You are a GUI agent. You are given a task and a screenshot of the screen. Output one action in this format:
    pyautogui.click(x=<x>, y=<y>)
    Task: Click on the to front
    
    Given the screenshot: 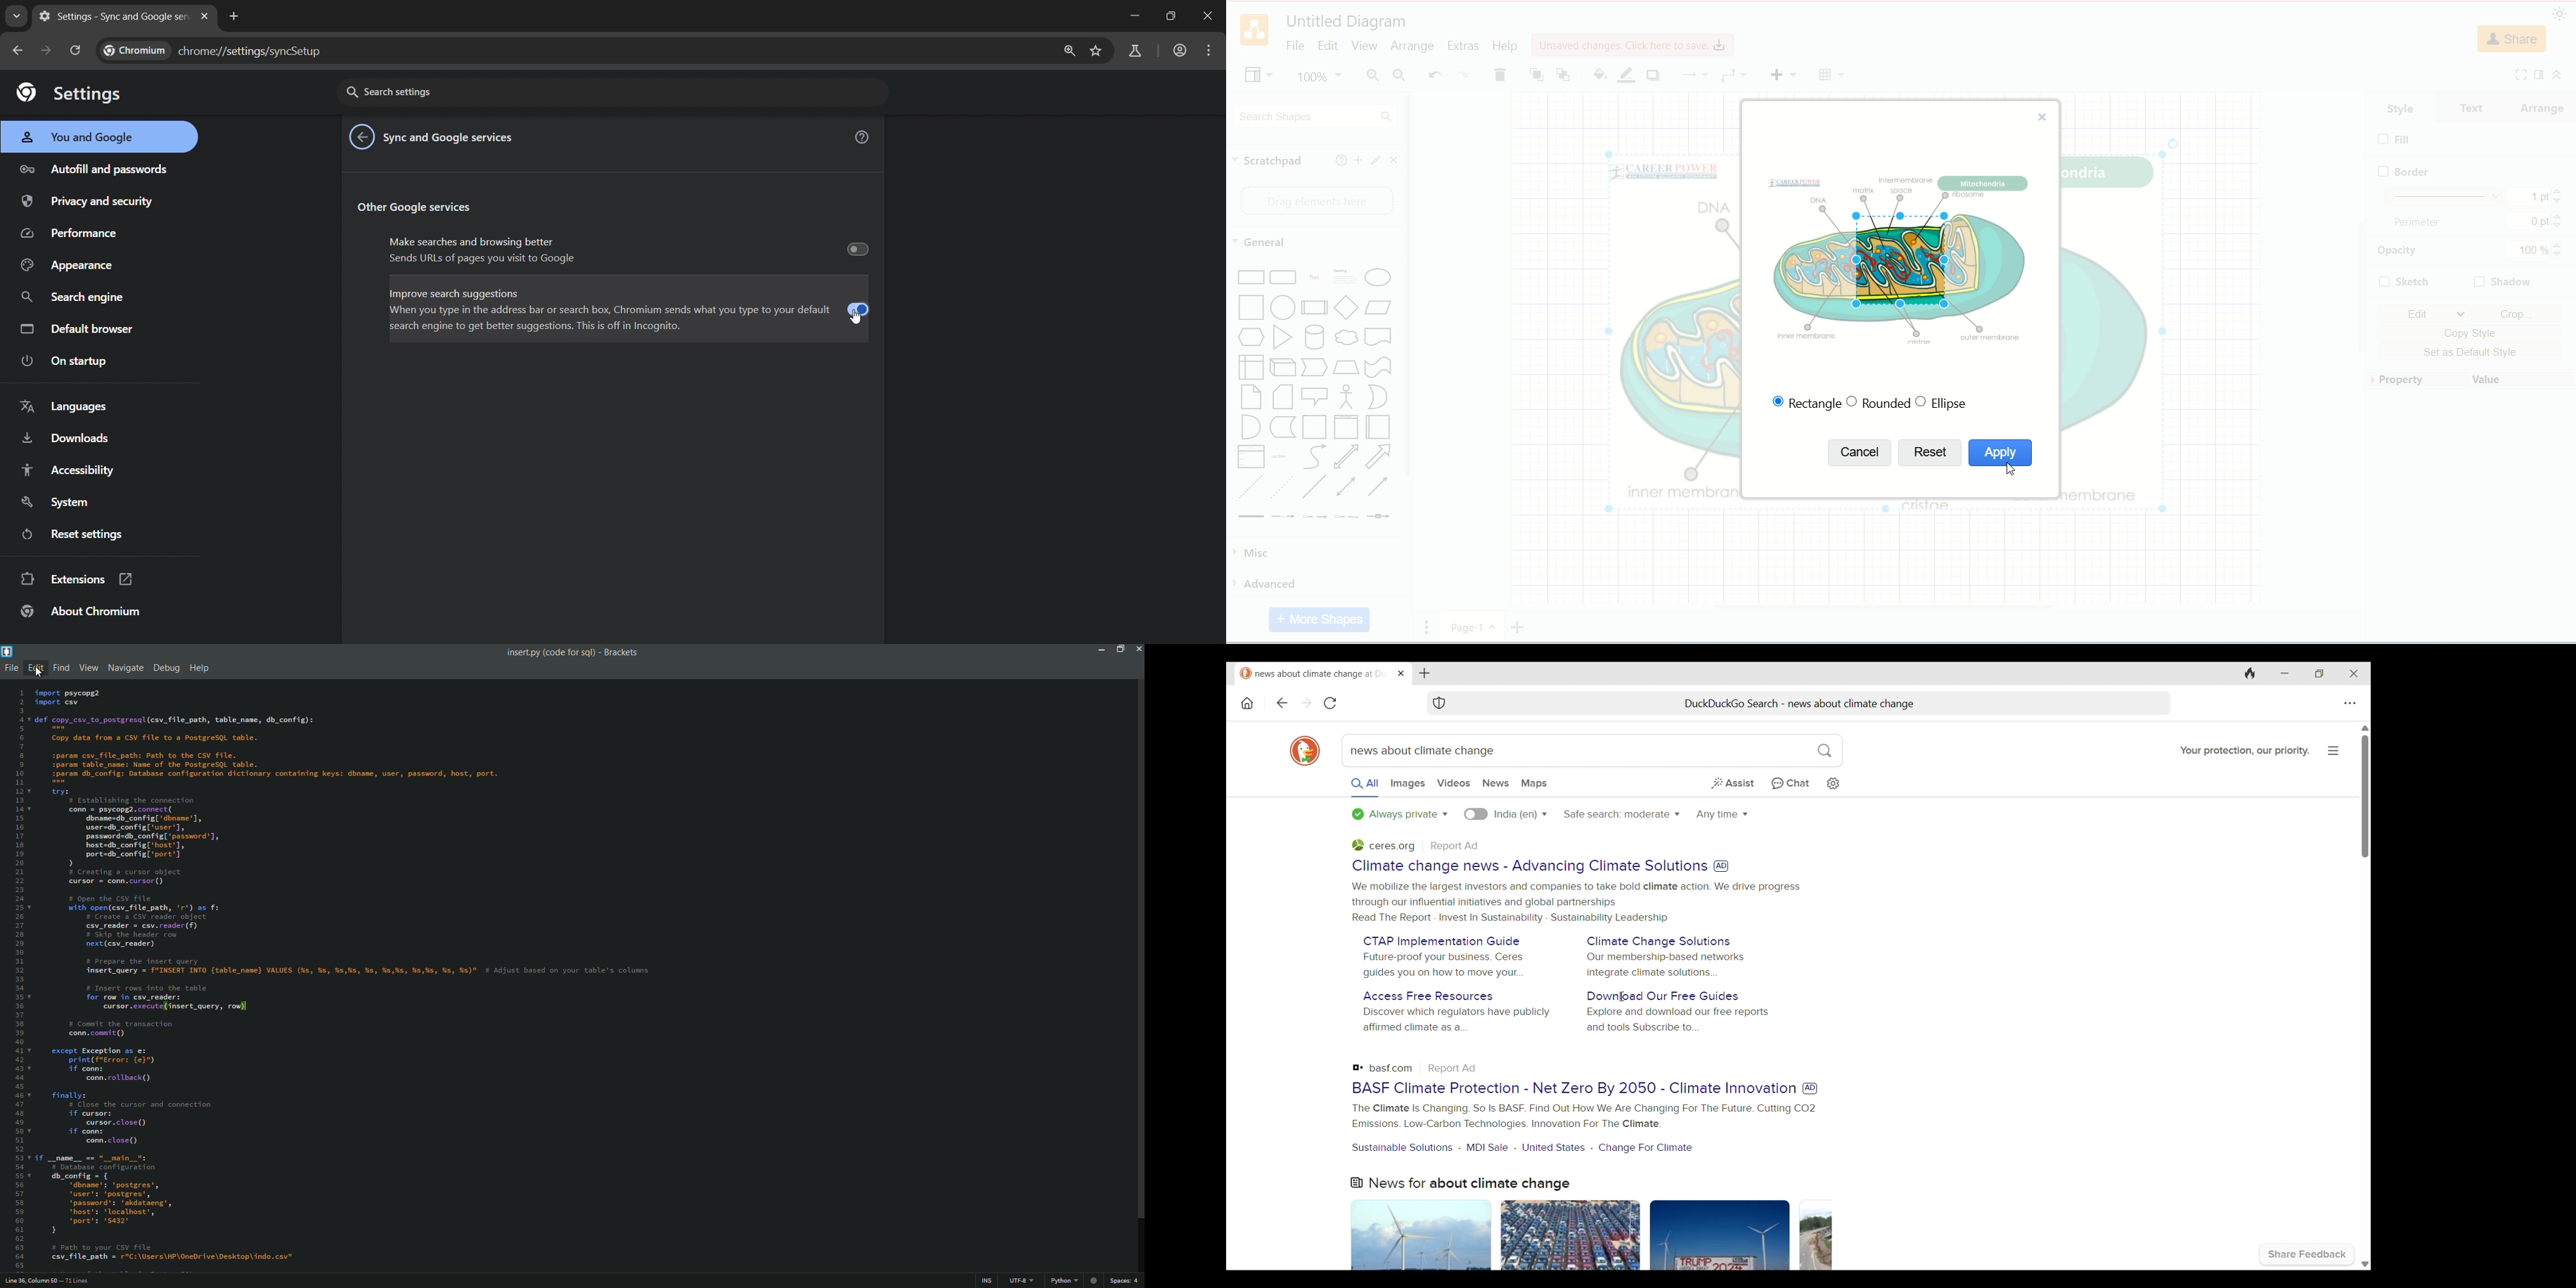 What is the action you would take?
    pyautogui.click(x=1535, y=74)
    